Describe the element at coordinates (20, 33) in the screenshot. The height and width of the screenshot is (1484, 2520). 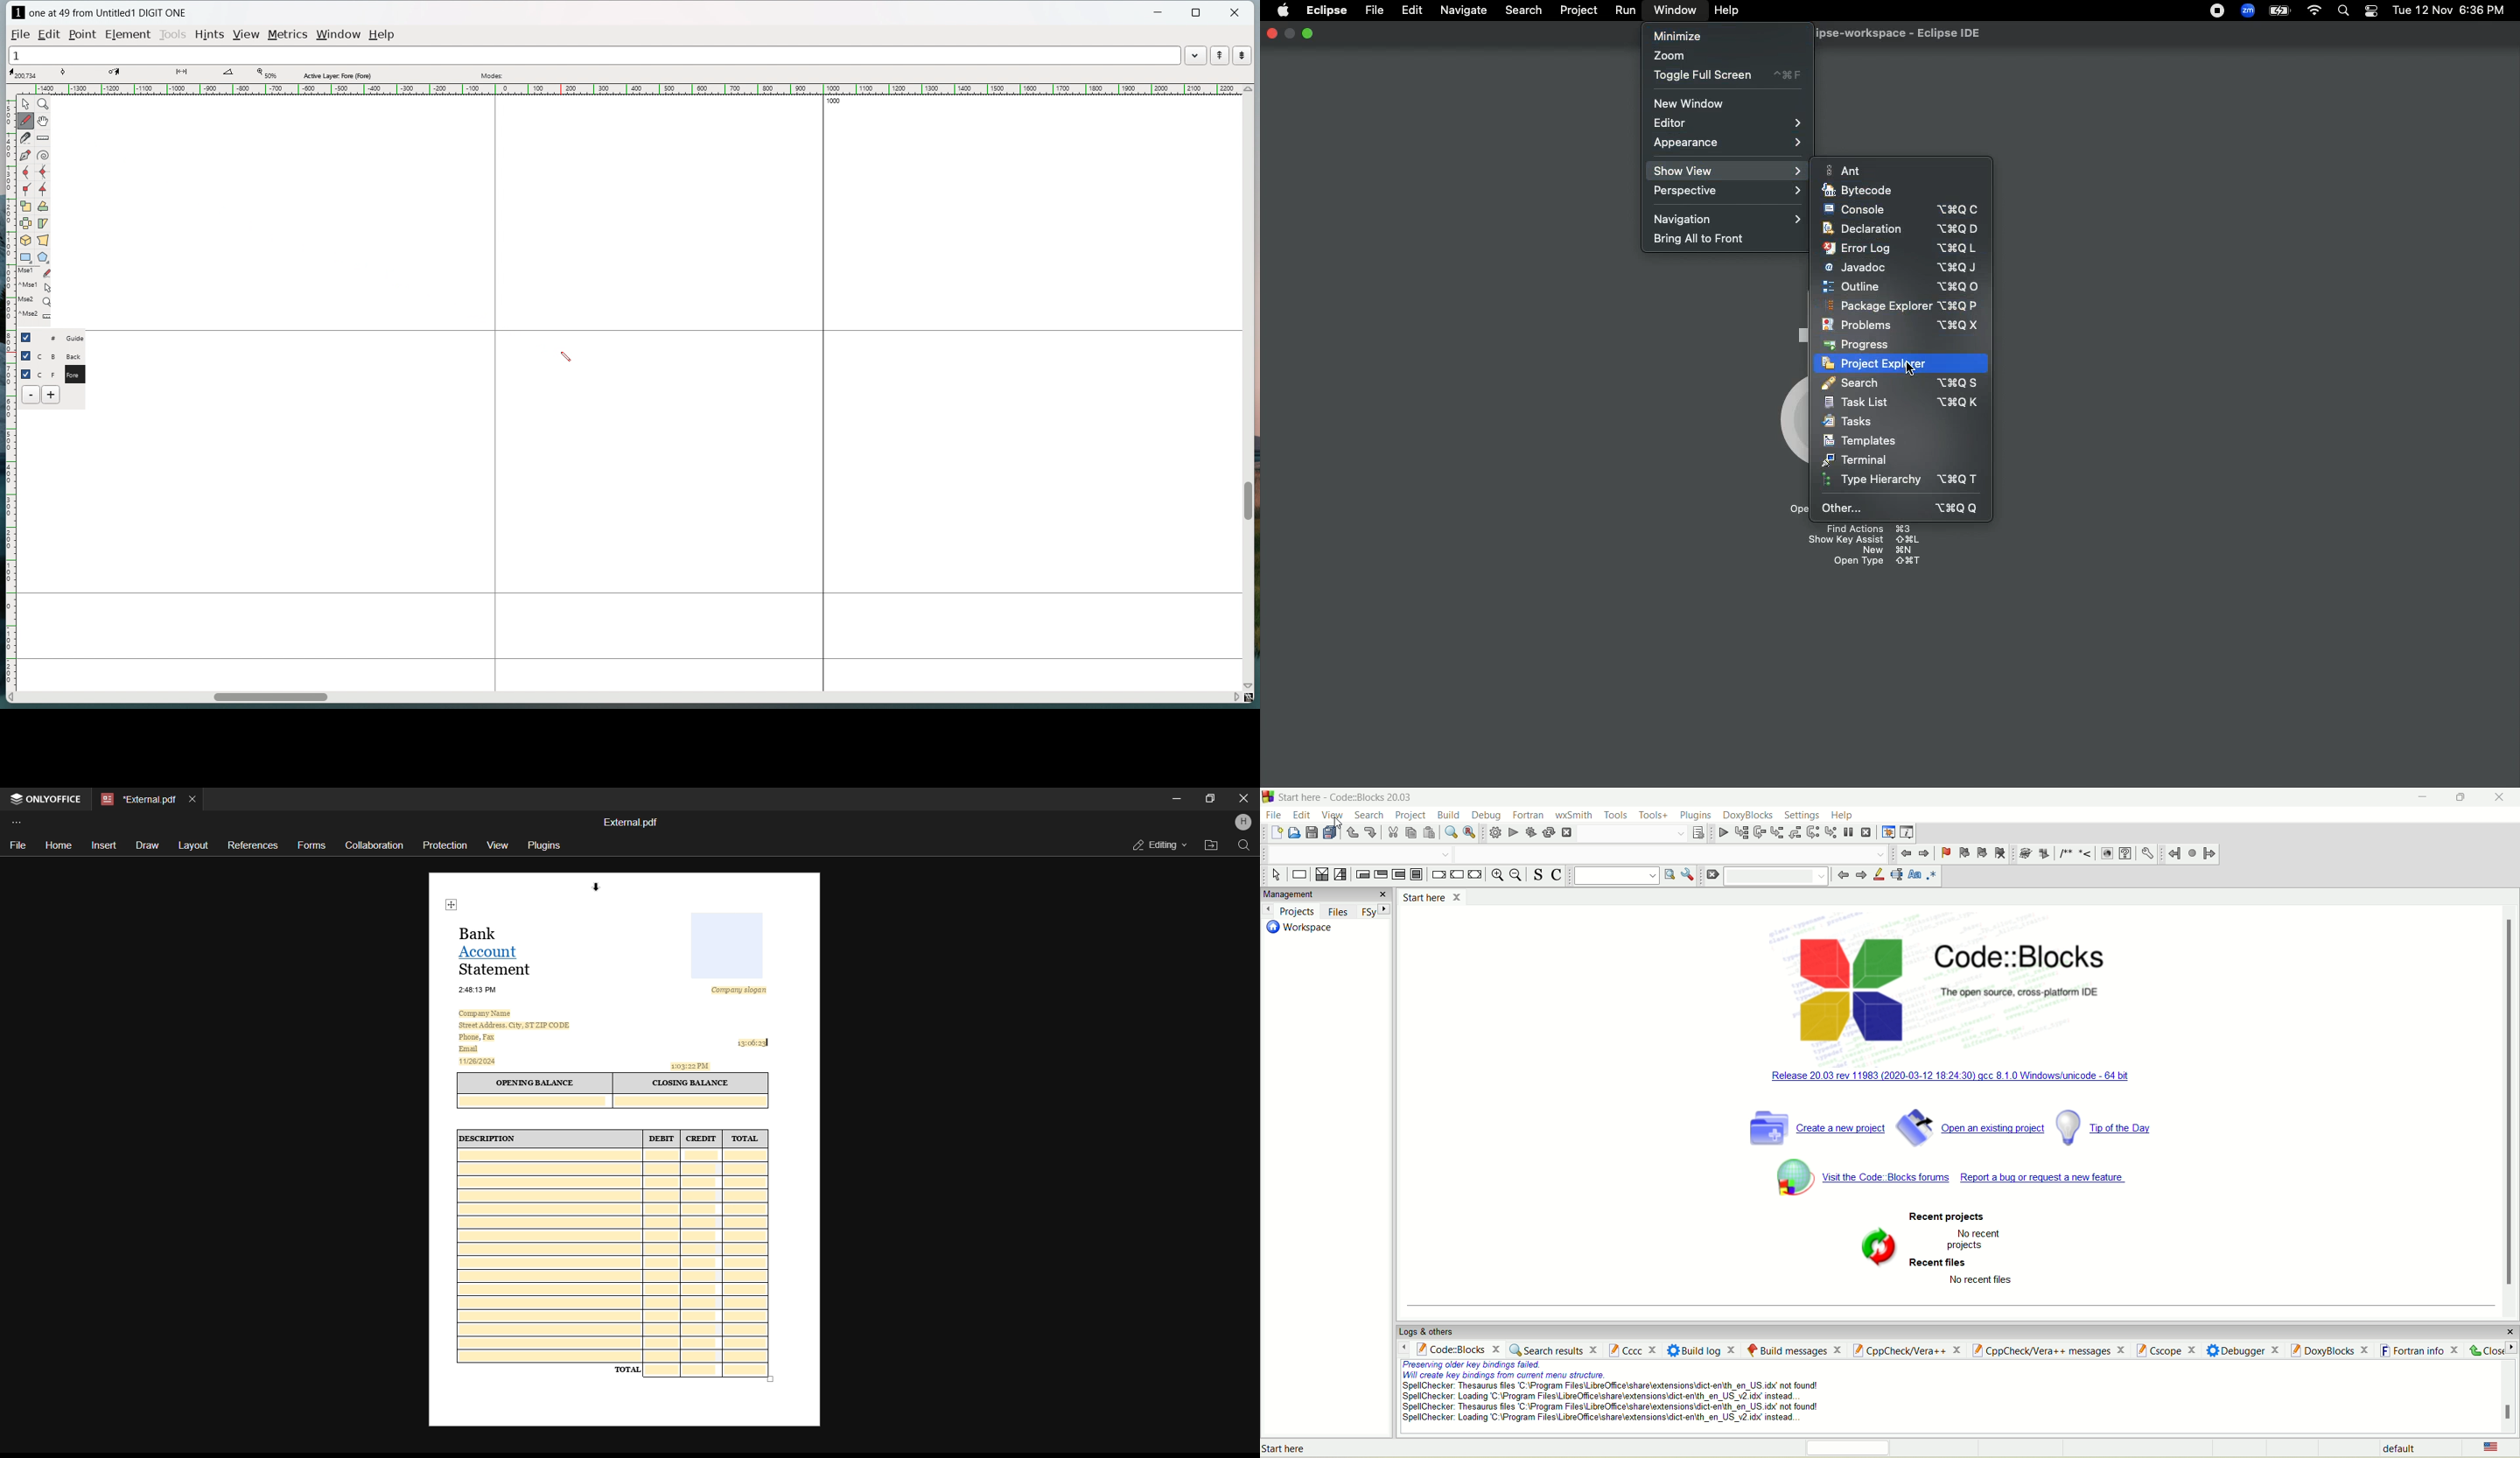
I see `file` at that location.